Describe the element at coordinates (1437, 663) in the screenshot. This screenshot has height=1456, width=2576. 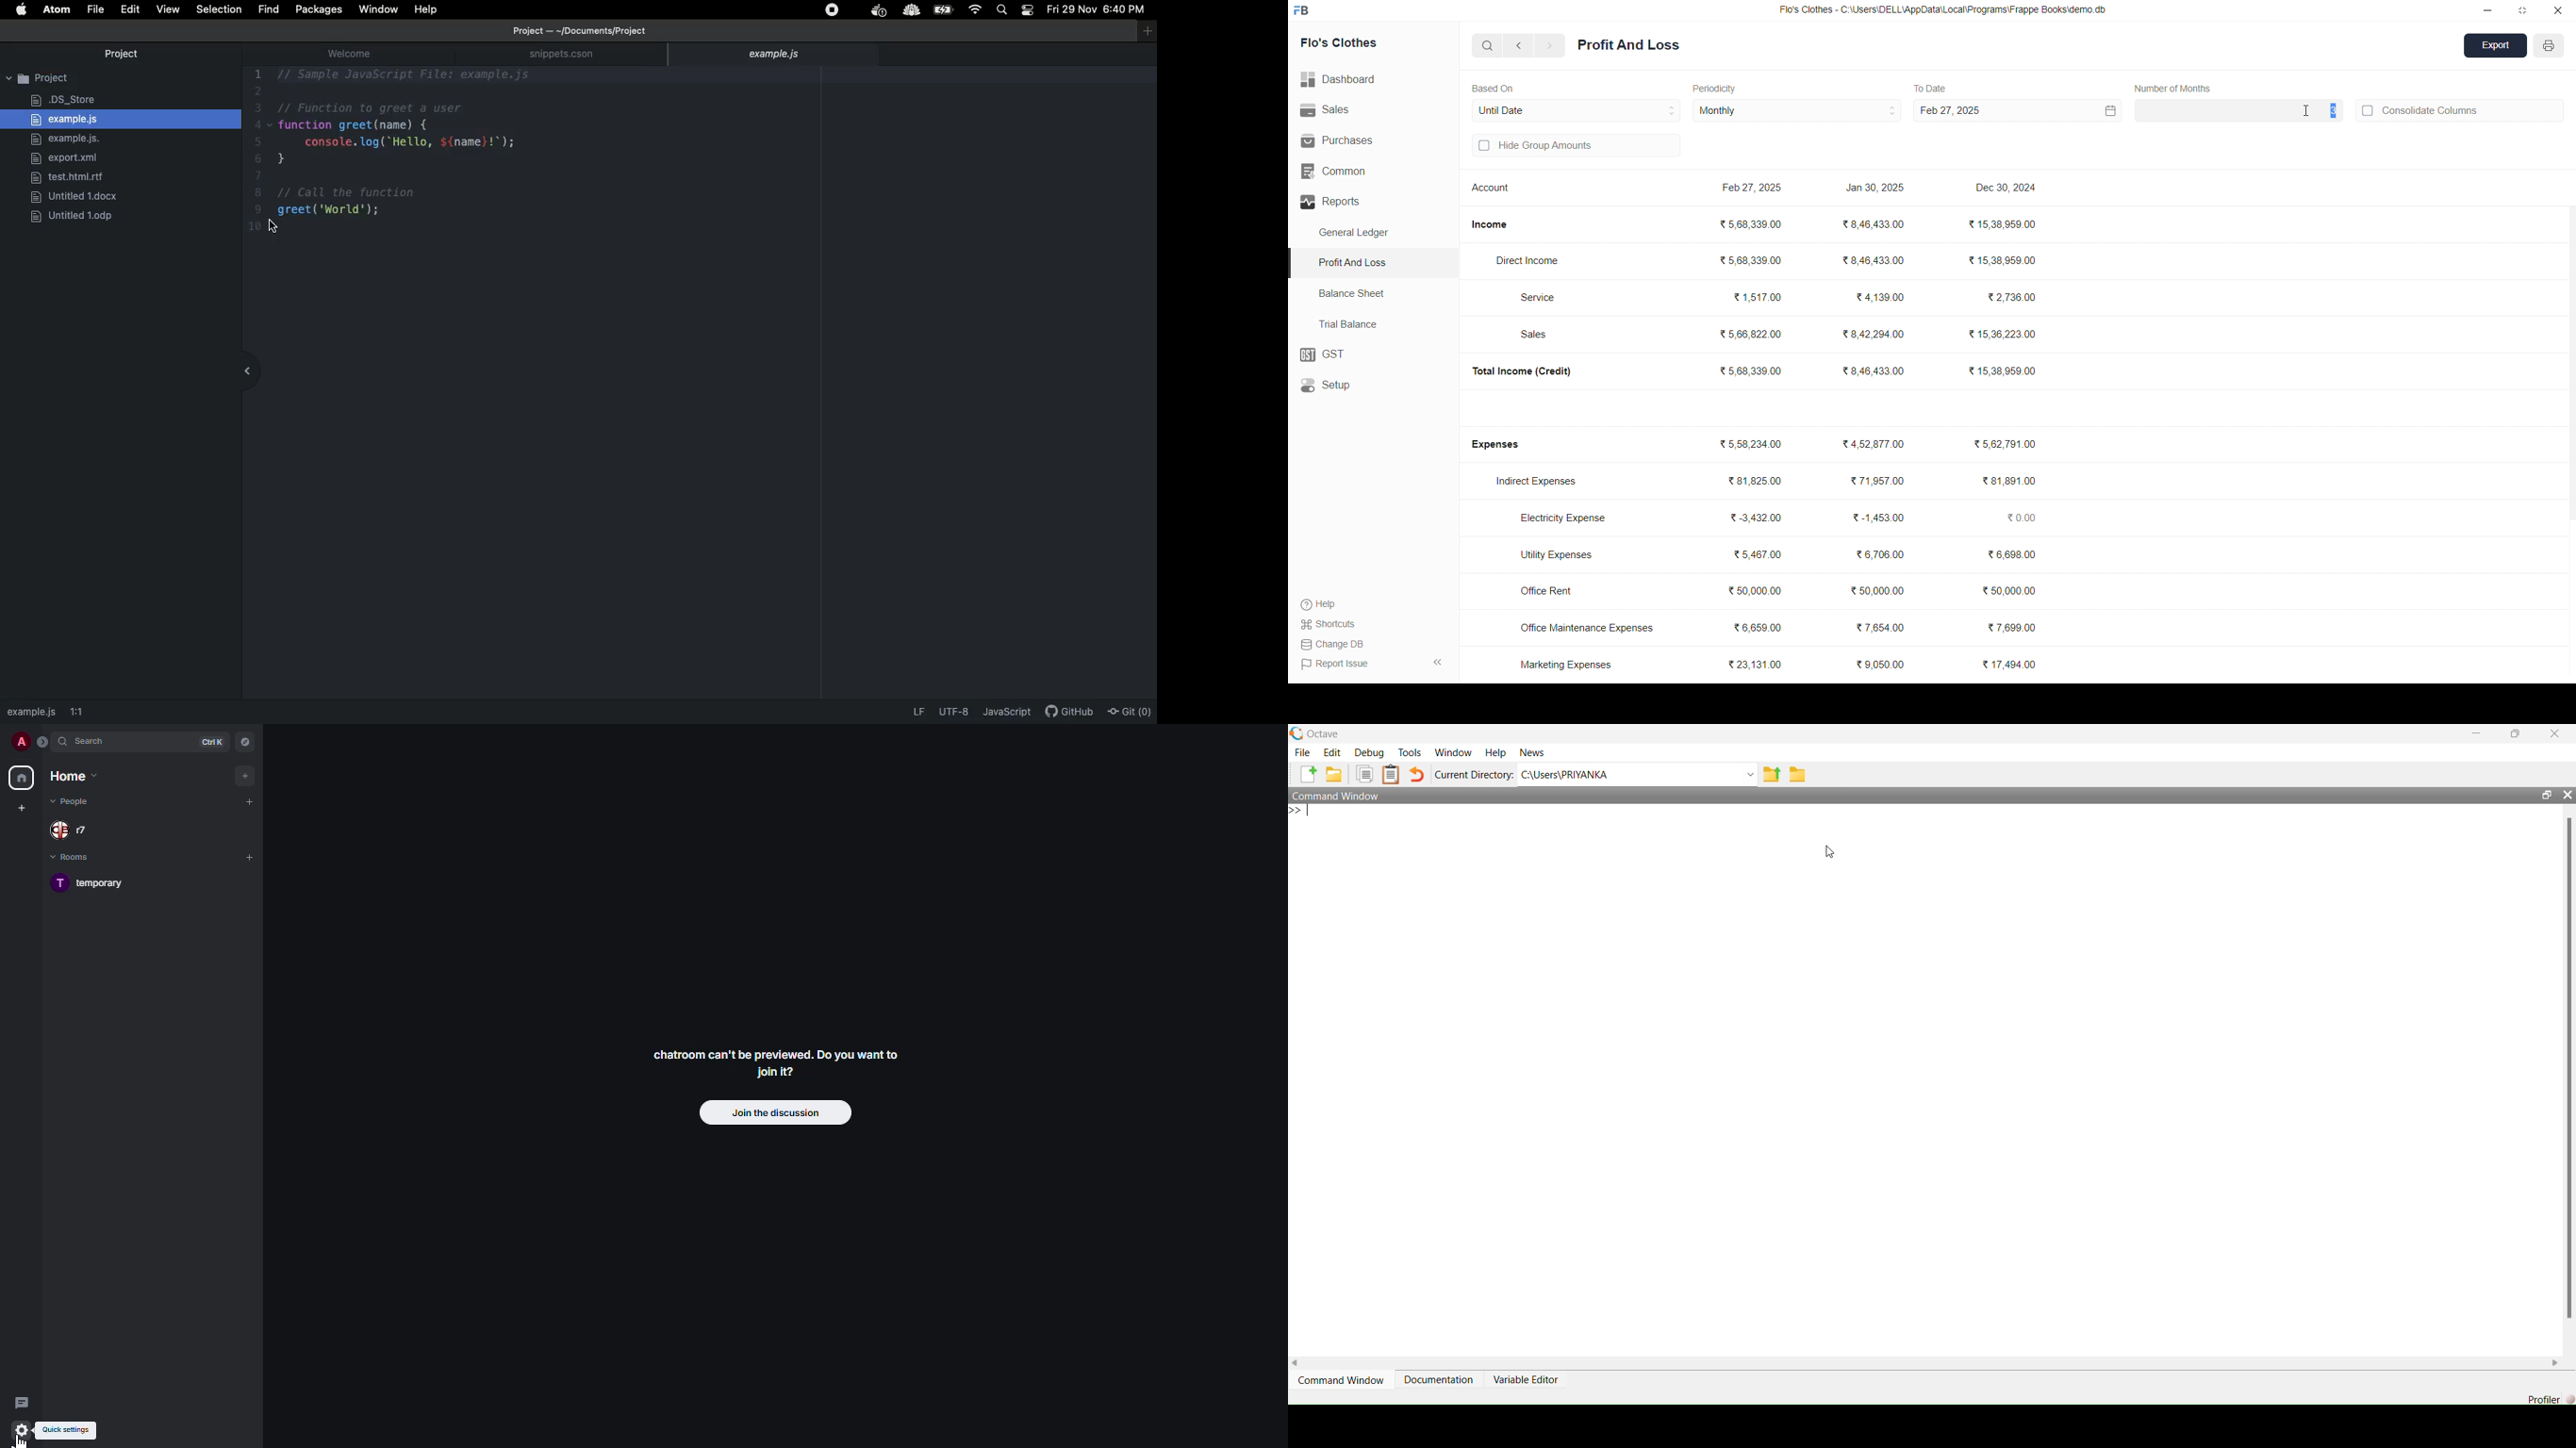
I see `collapse sidebar` at that location.